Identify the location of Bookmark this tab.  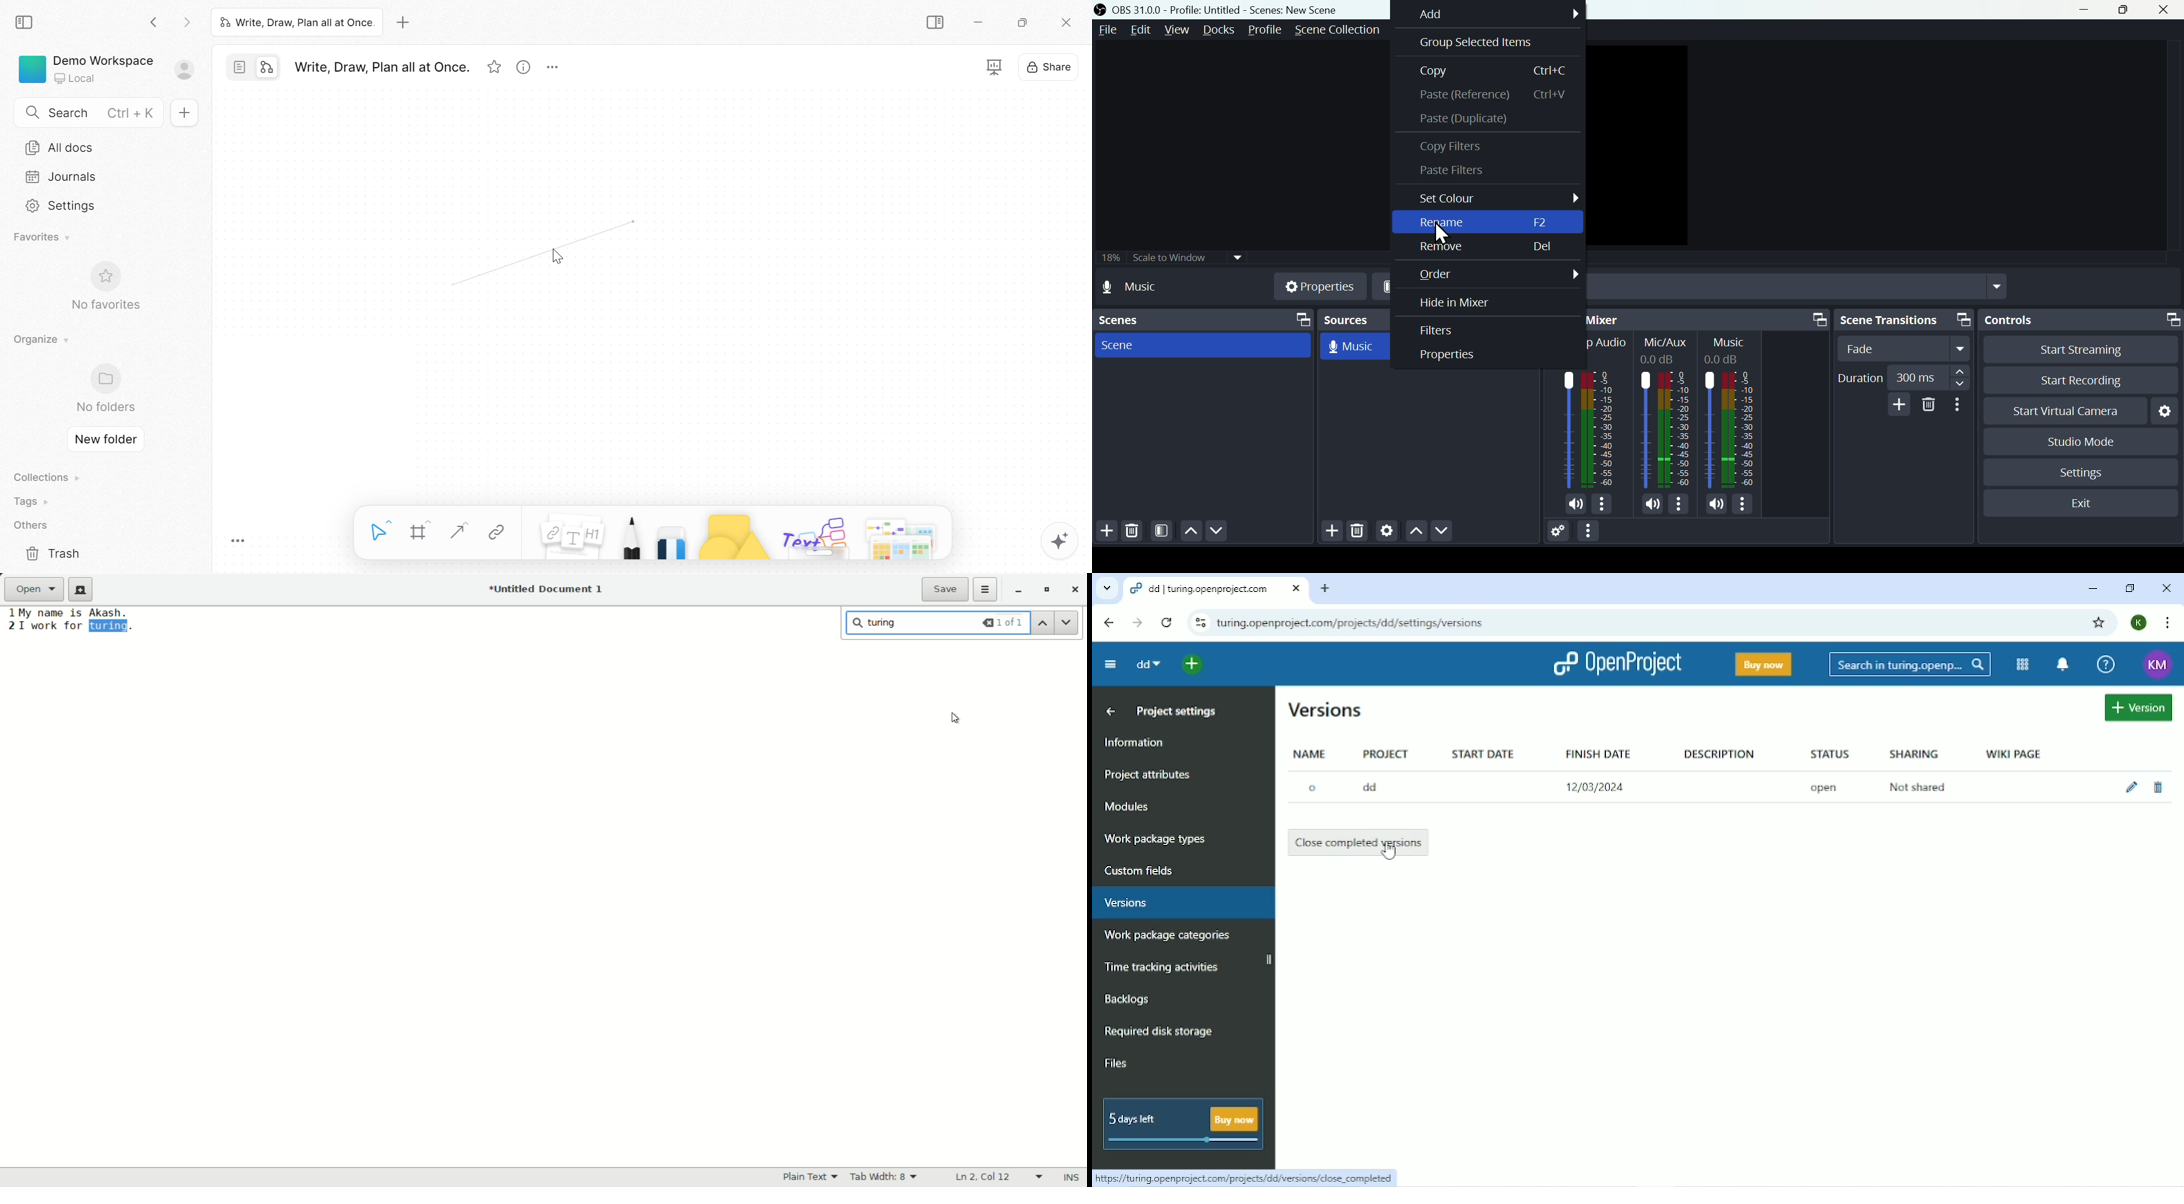
(2099, 622).